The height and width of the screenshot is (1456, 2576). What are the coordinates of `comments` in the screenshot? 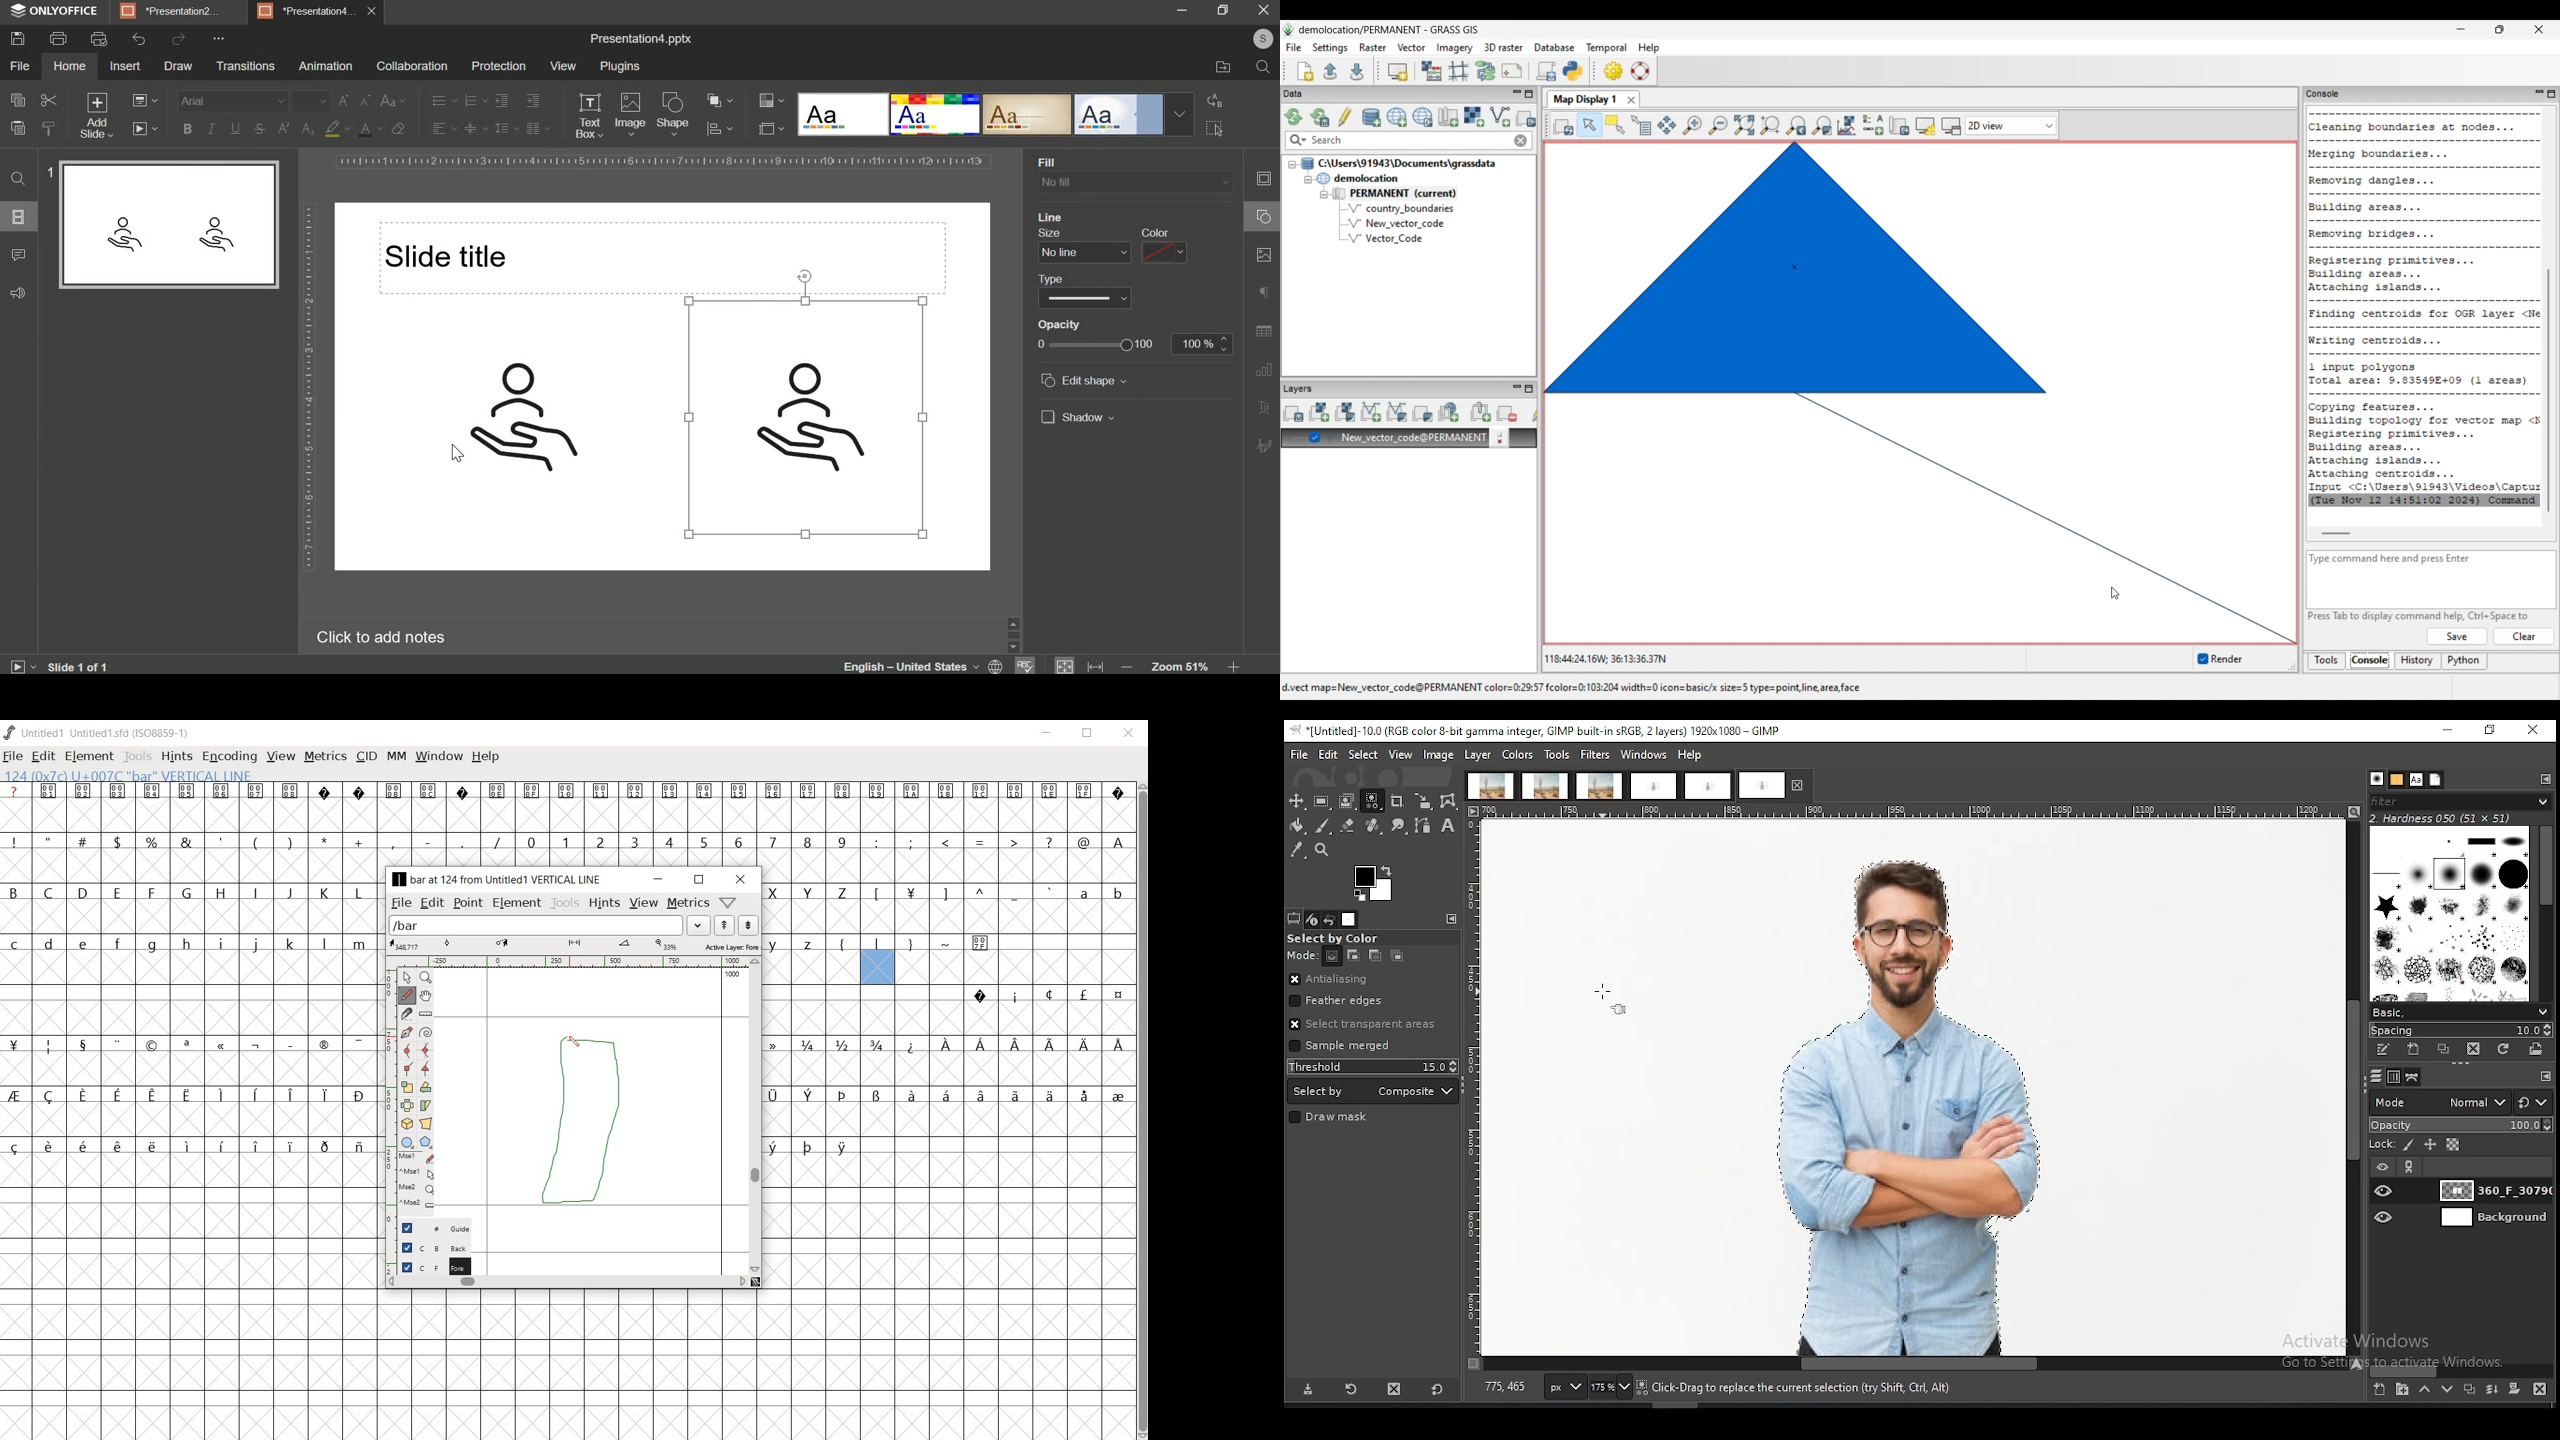 It's located at (19, 255).